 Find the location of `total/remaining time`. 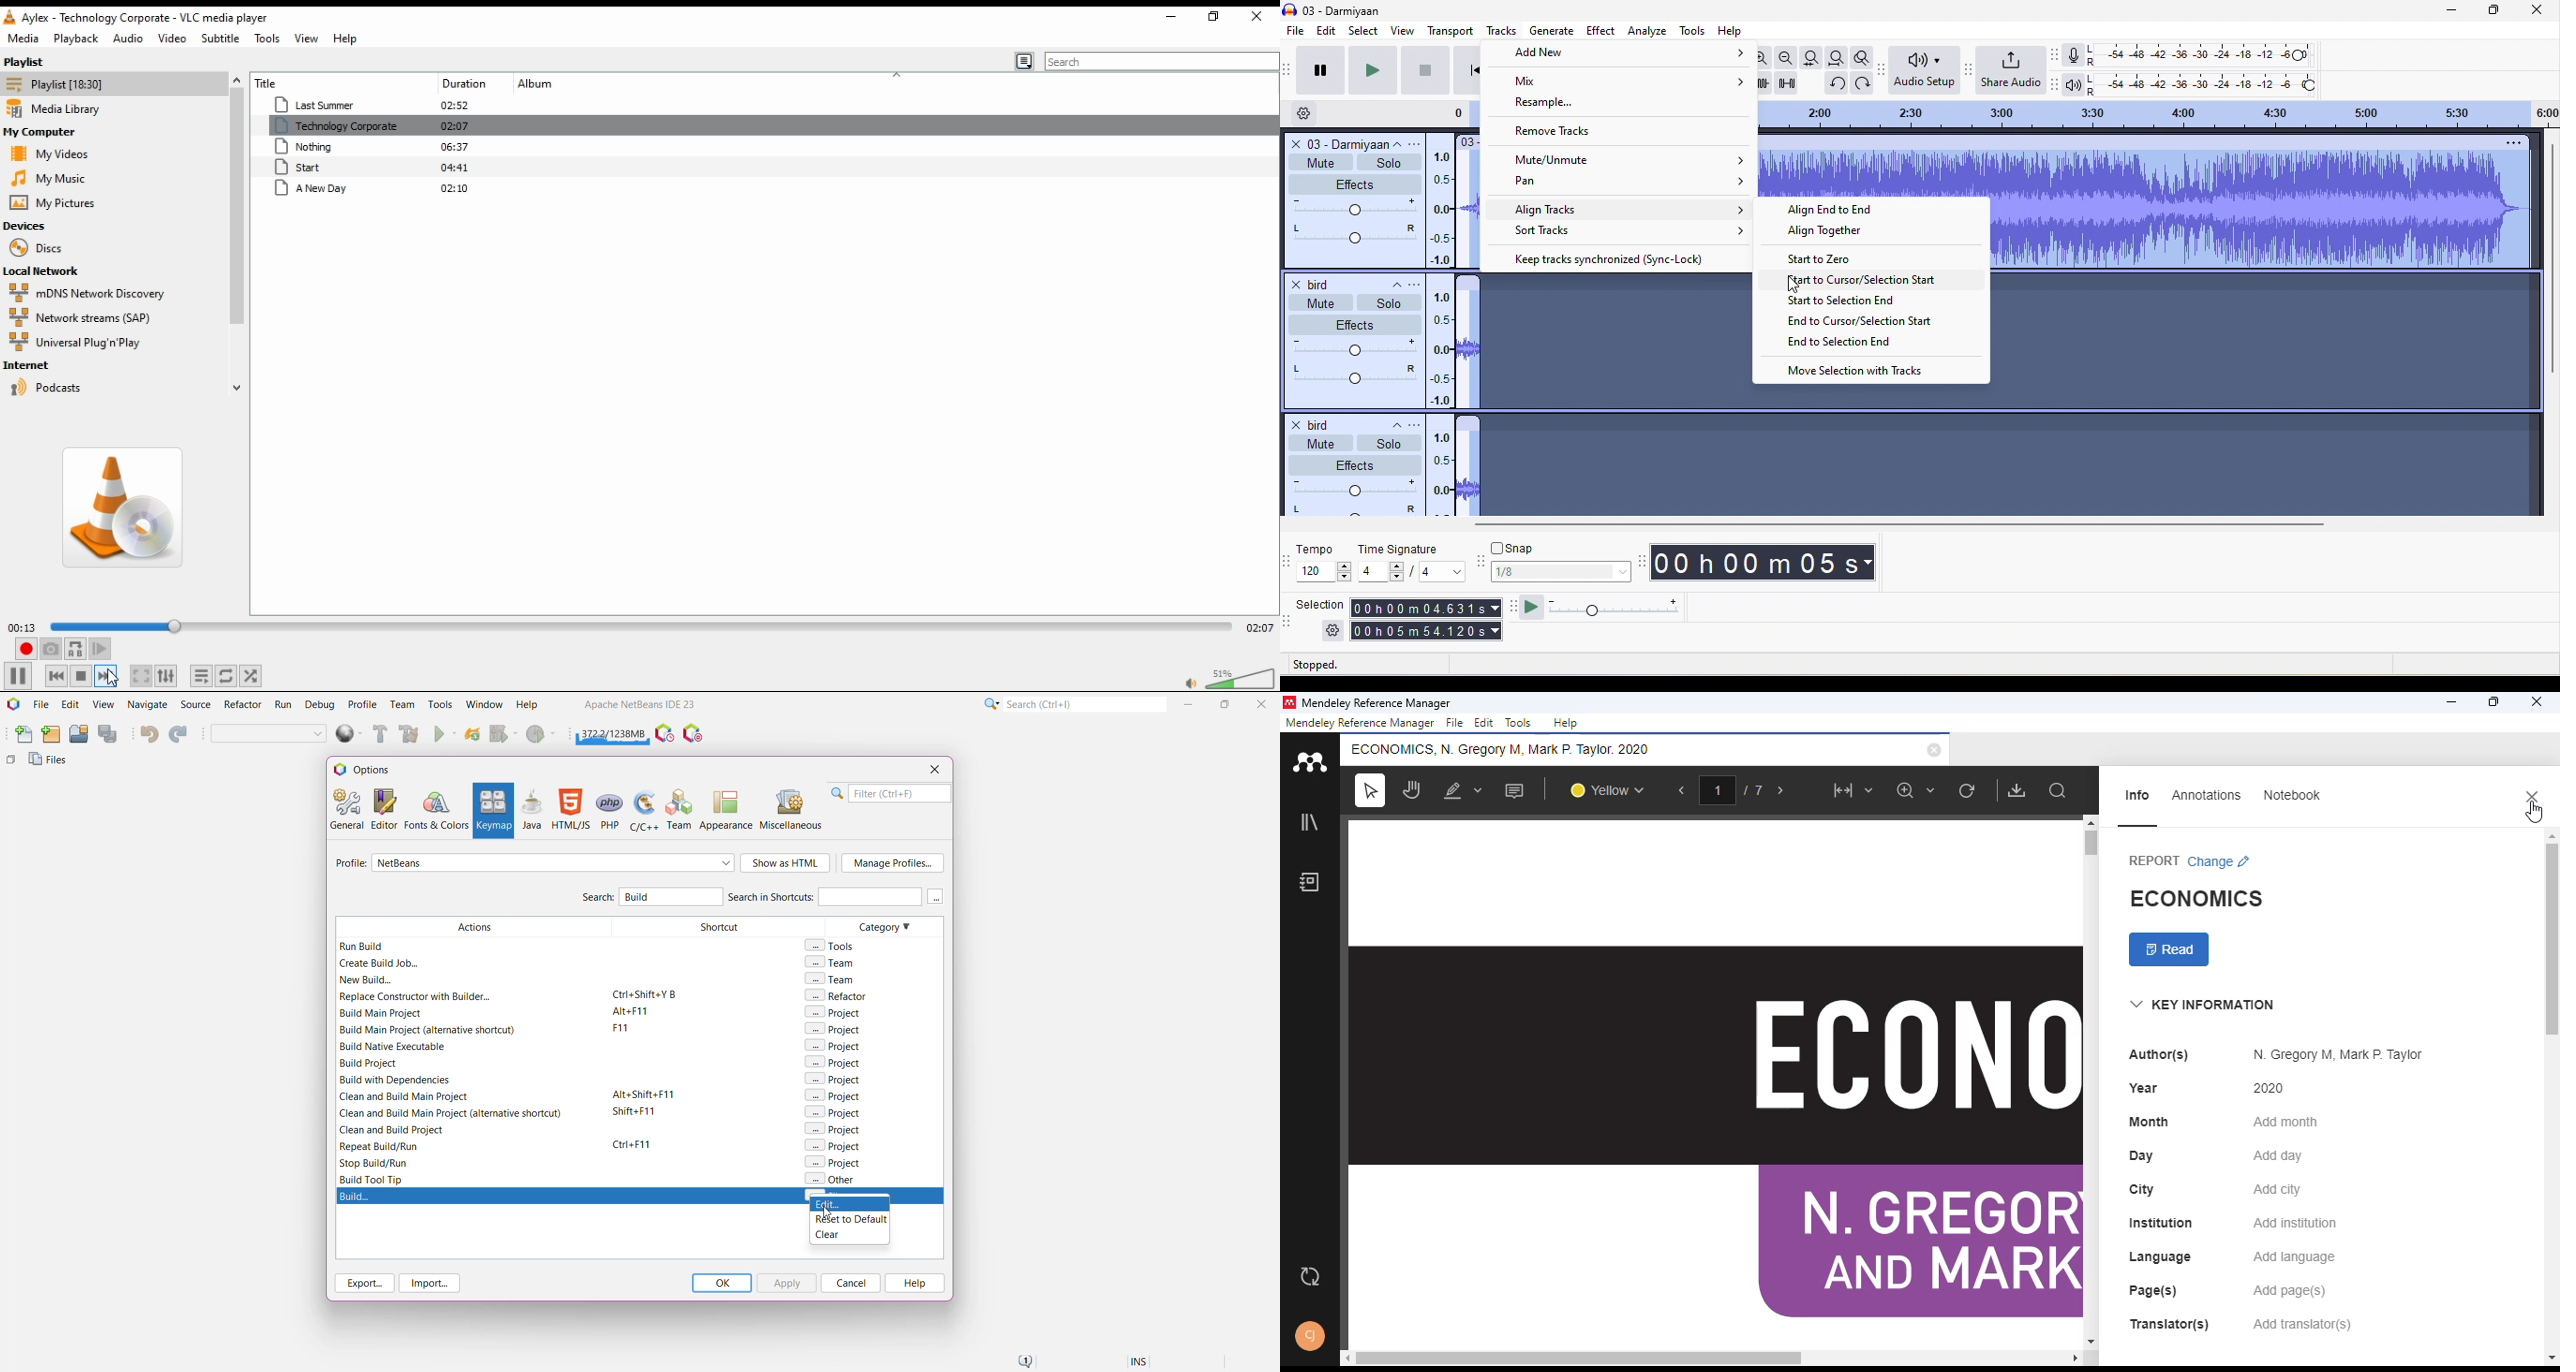

total/remaining time is located at coordinates (1260, 627).